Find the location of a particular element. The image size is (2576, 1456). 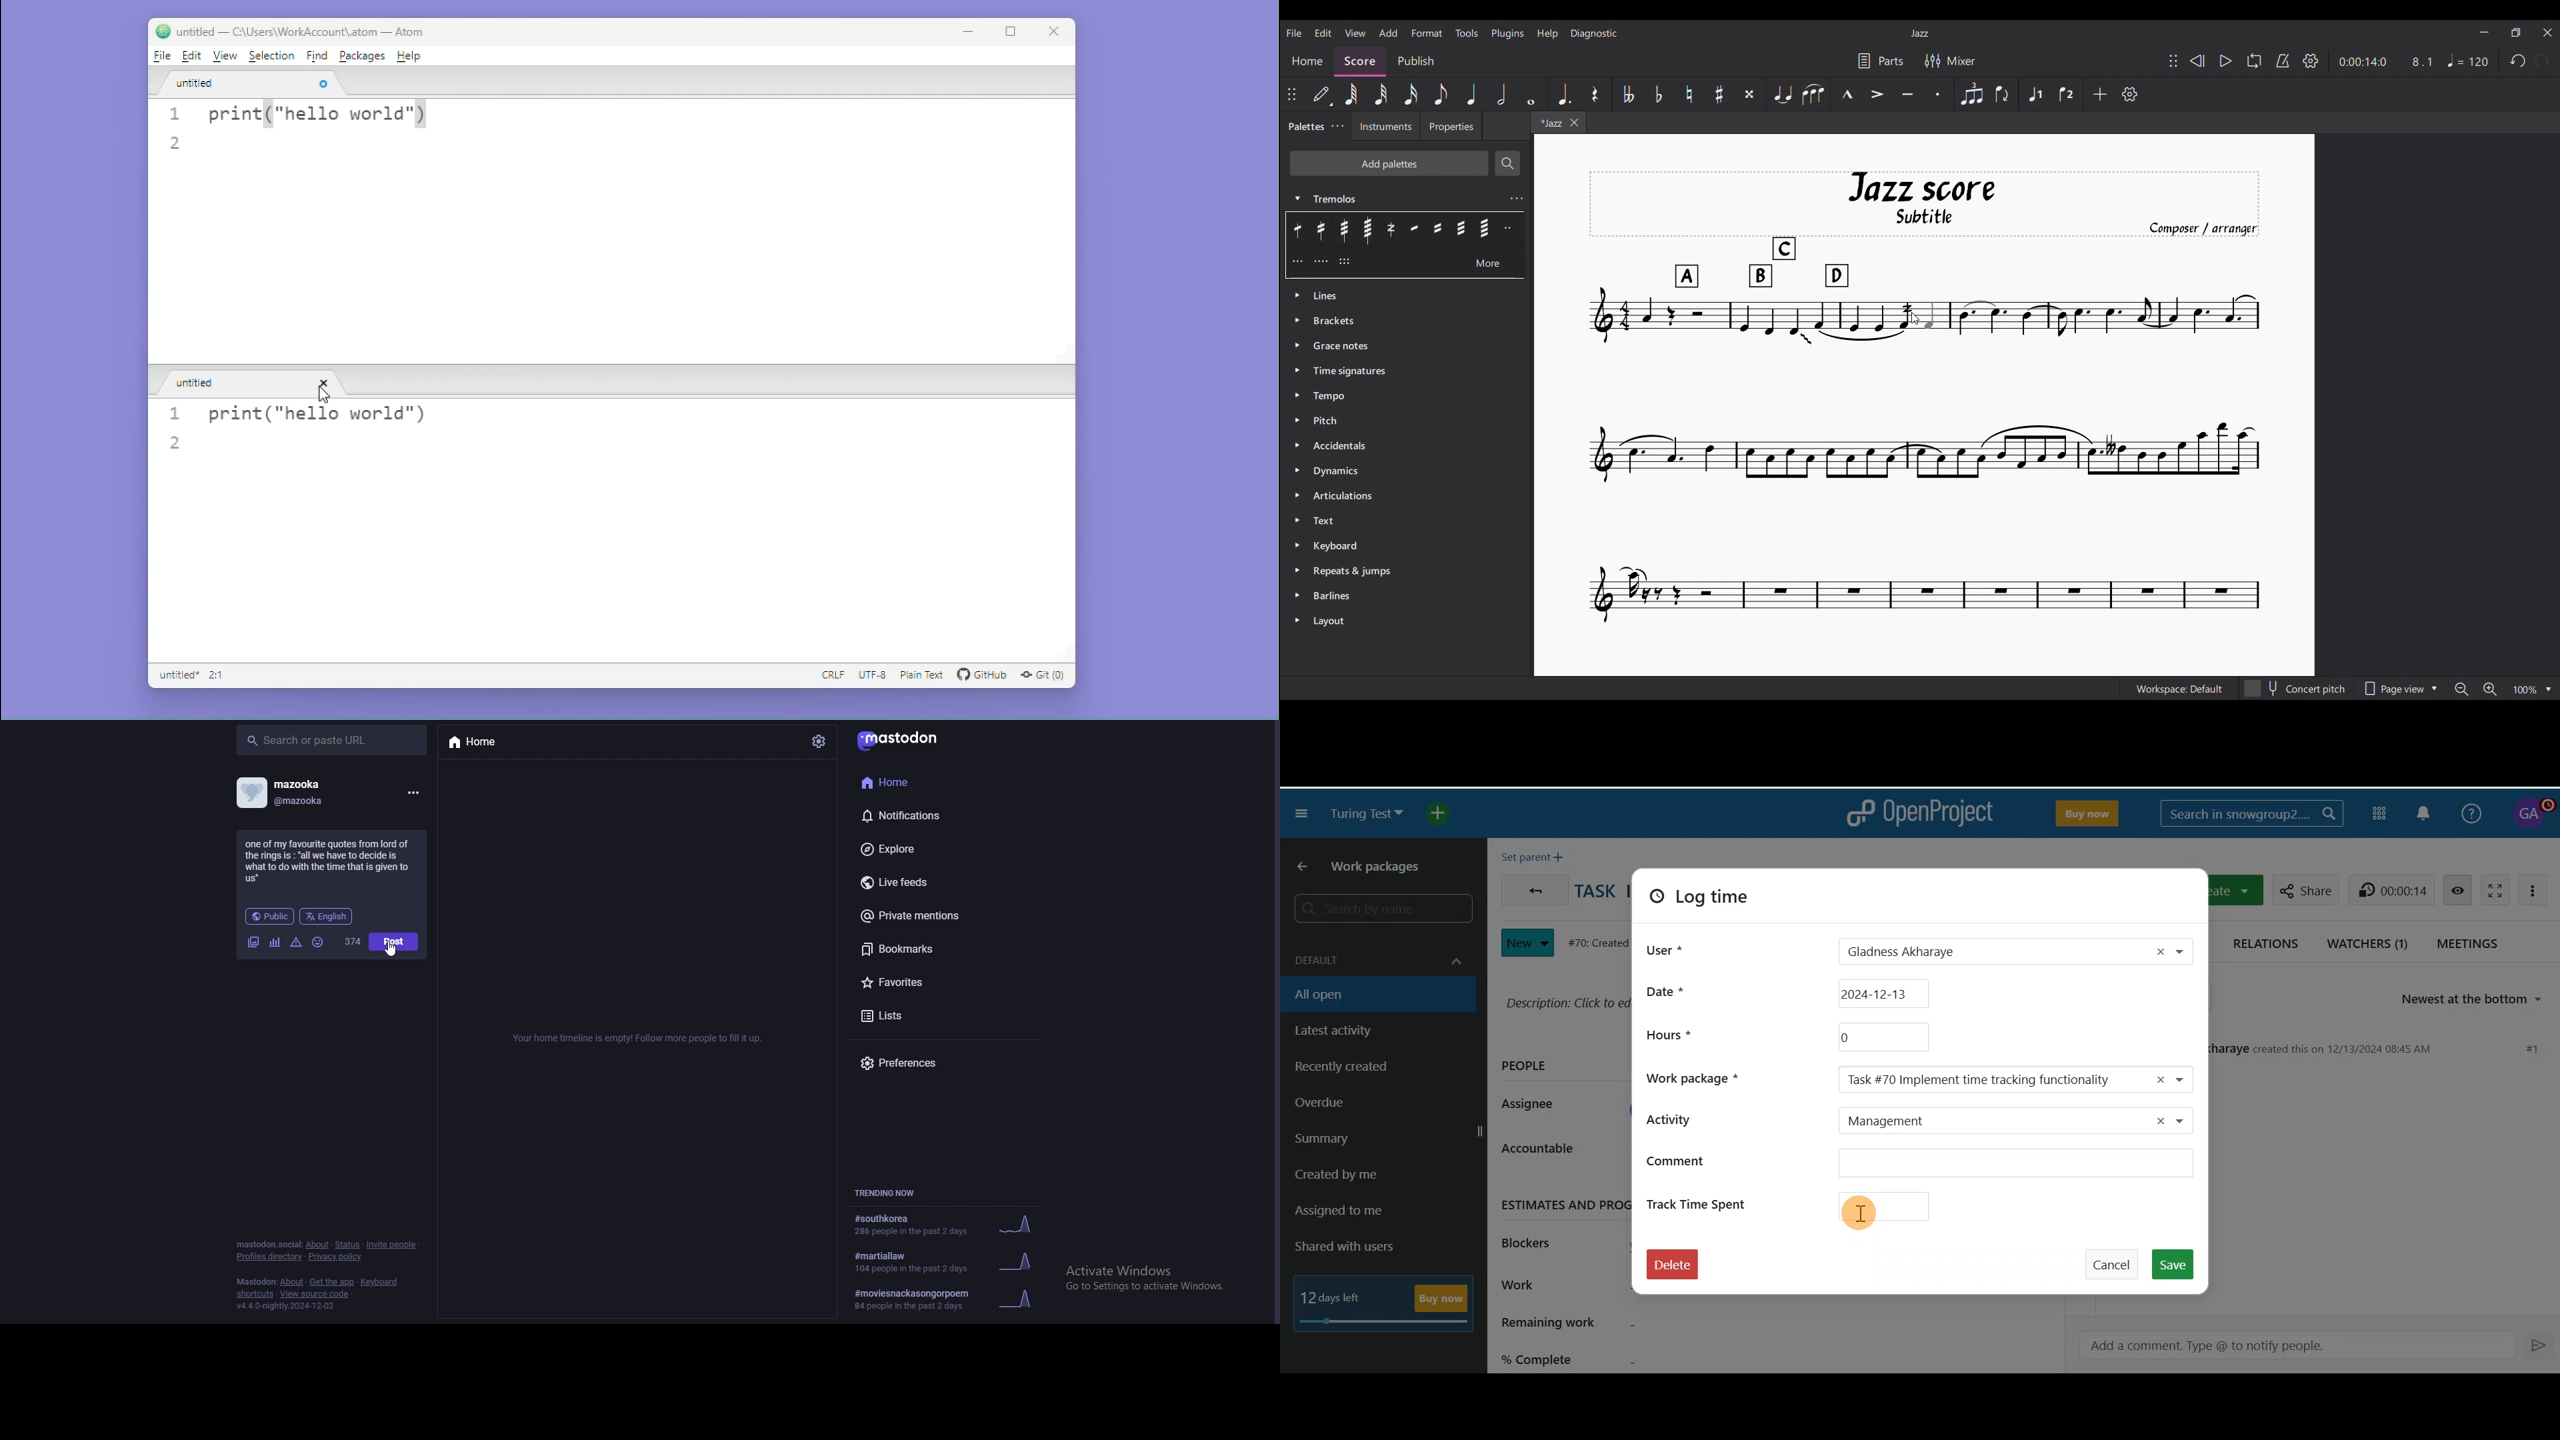

Current score is located at coordinates (1925, 233).